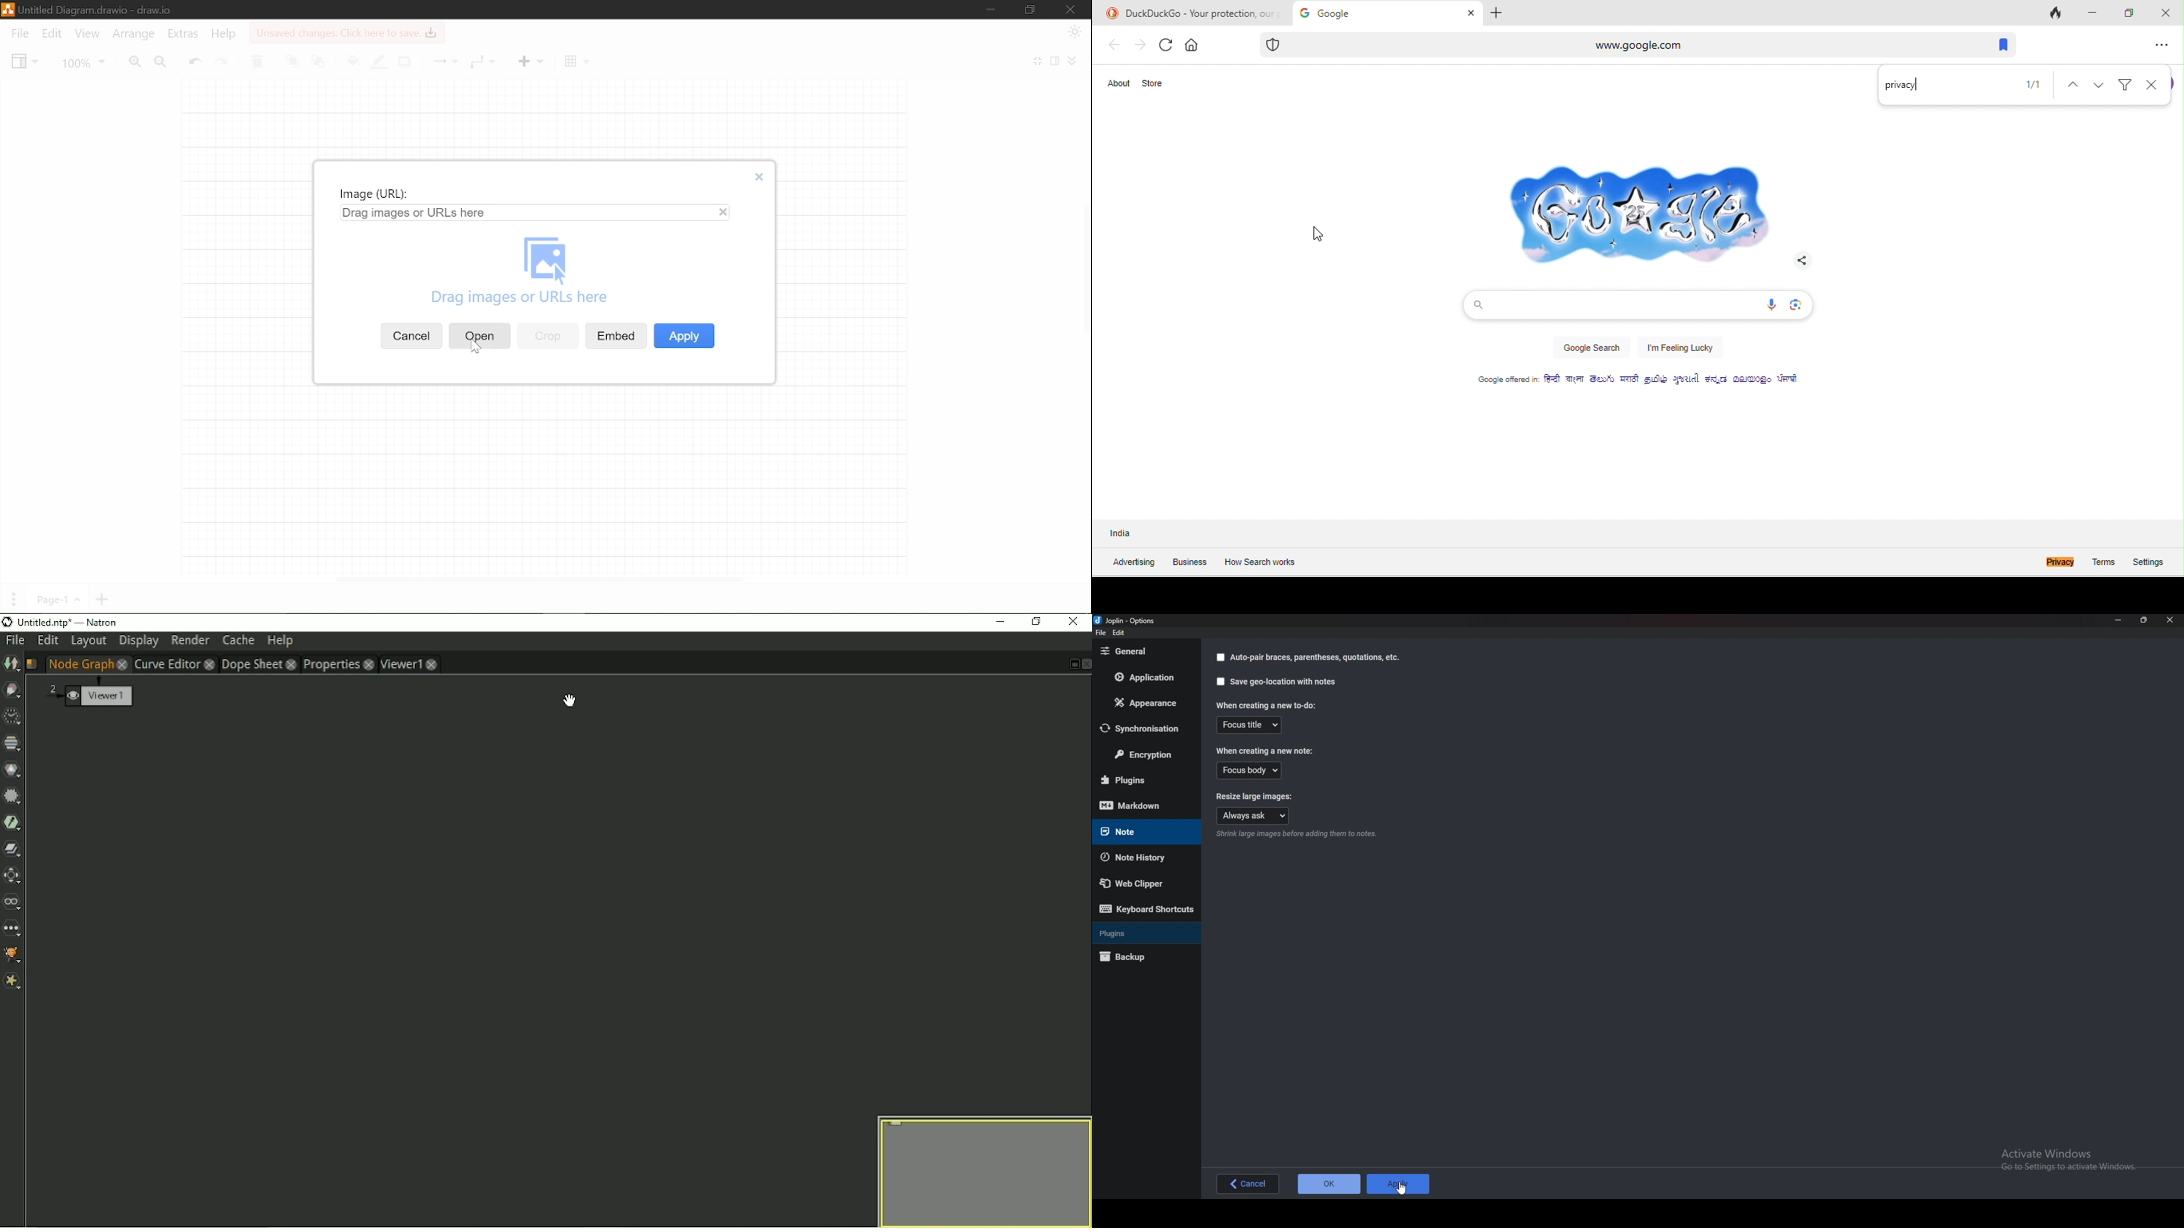 The height and width of the screenshot is (1232, 2184). What do you see at coordinates (1158, 83) in the screenshot?
I see `store` at bounding box center [1158, 83].